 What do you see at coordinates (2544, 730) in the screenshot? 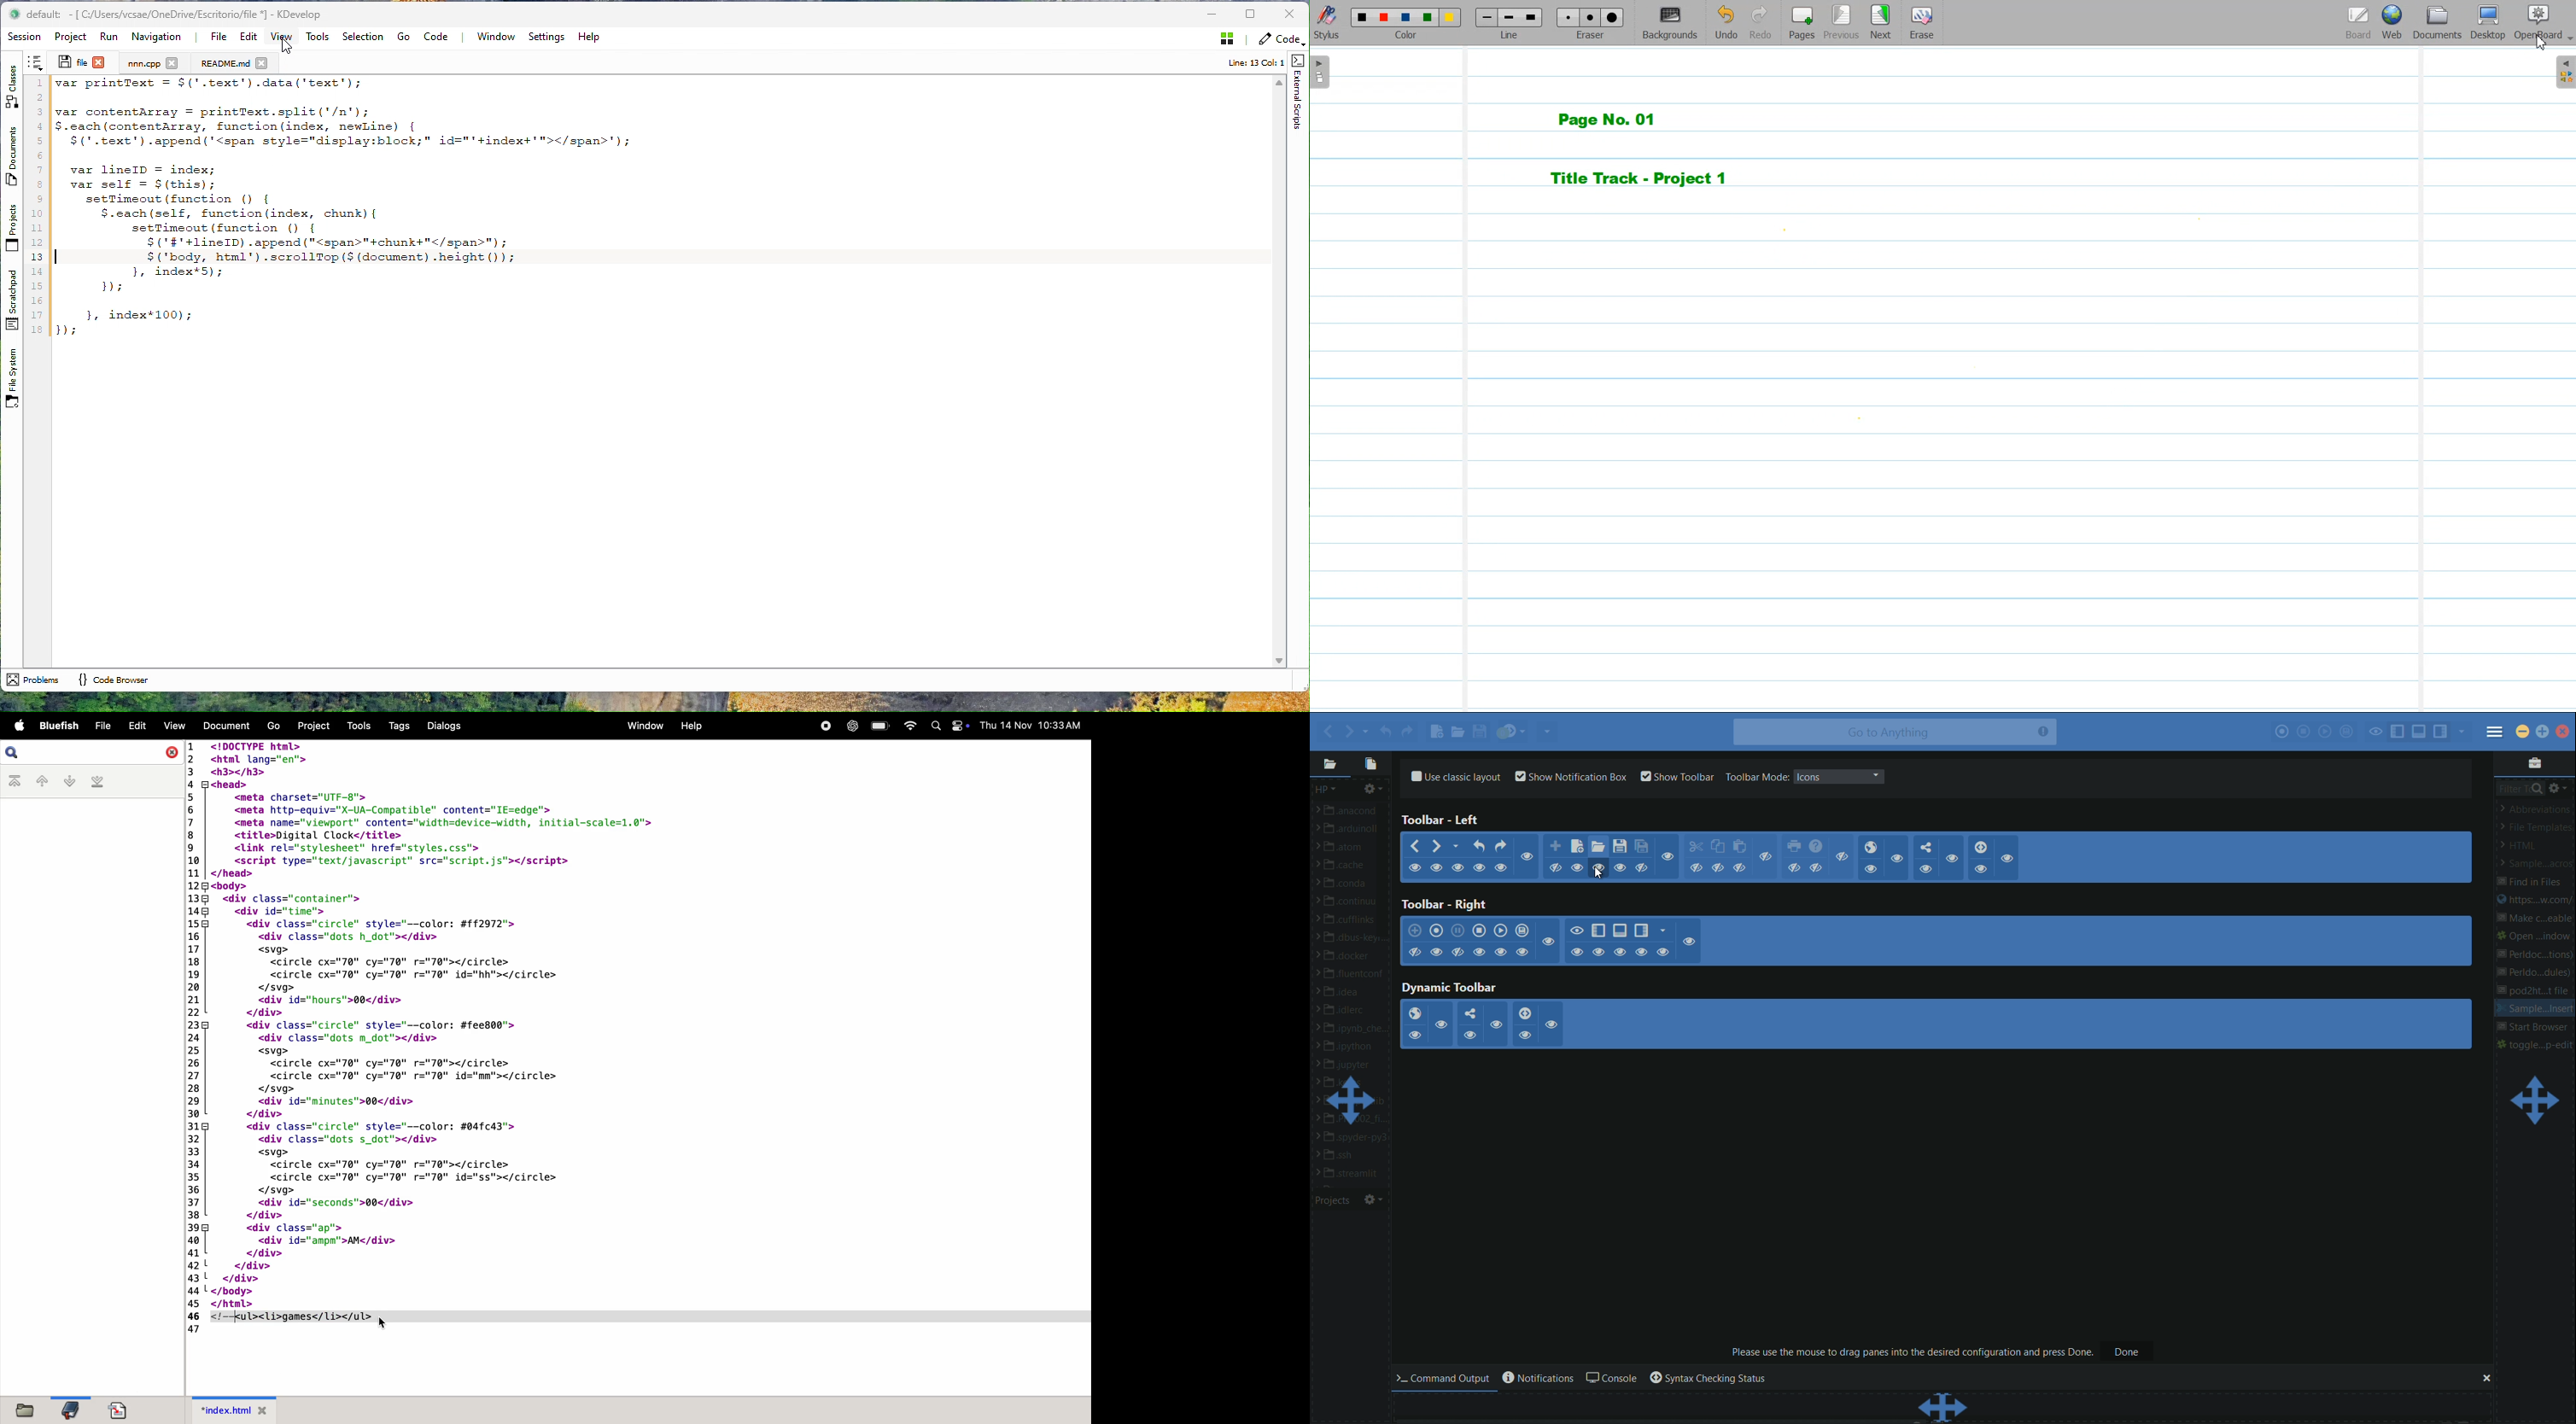
I see `maximize` at bounding box center [2544, 730].